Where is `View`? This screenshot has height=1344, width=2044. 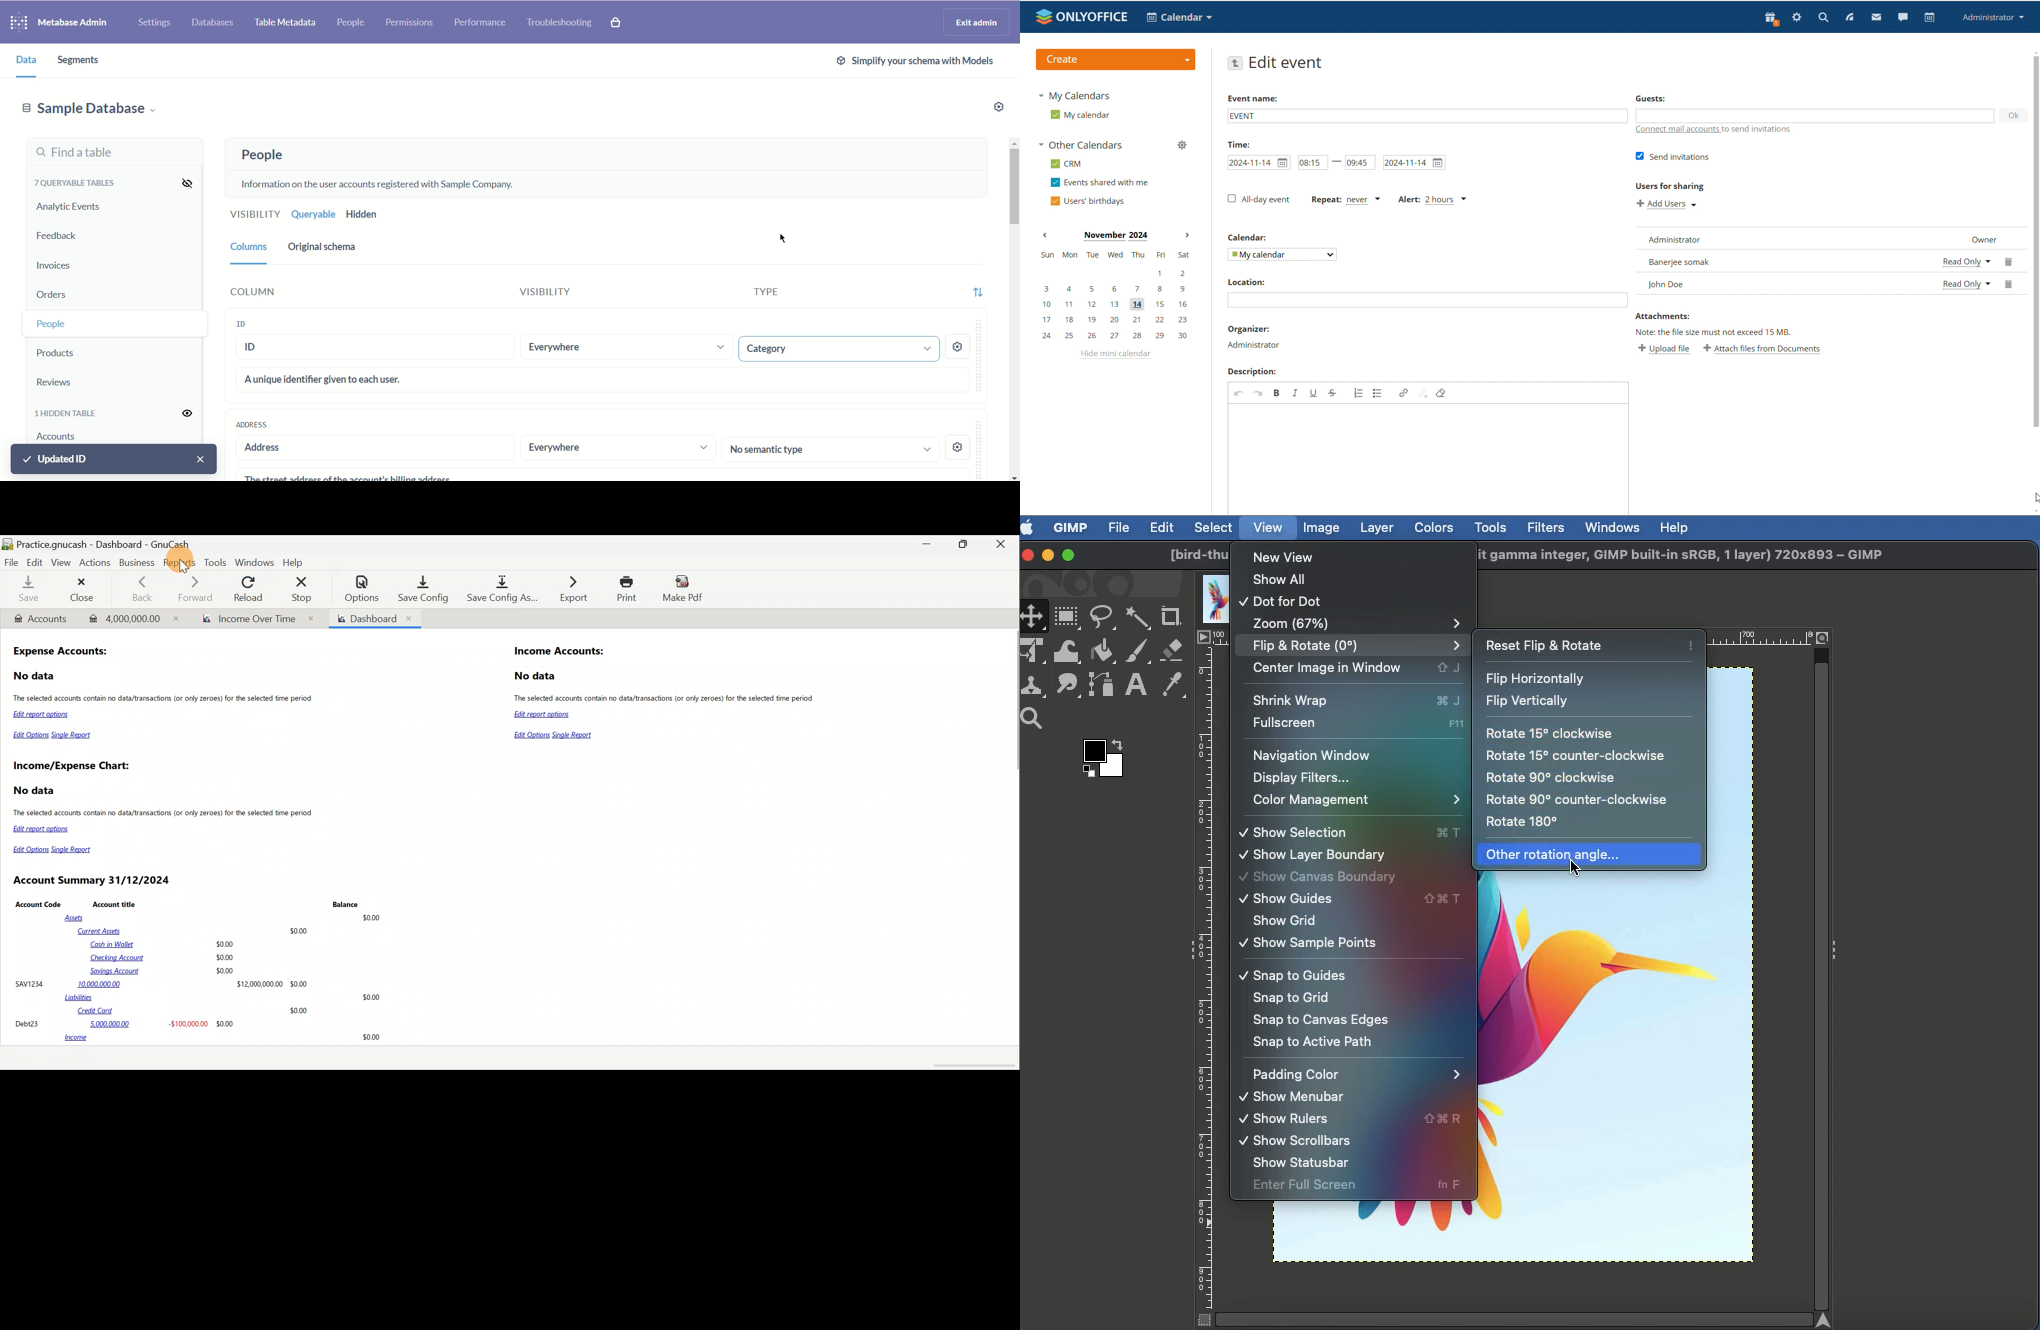 View is located at coordinates (1269, 526).